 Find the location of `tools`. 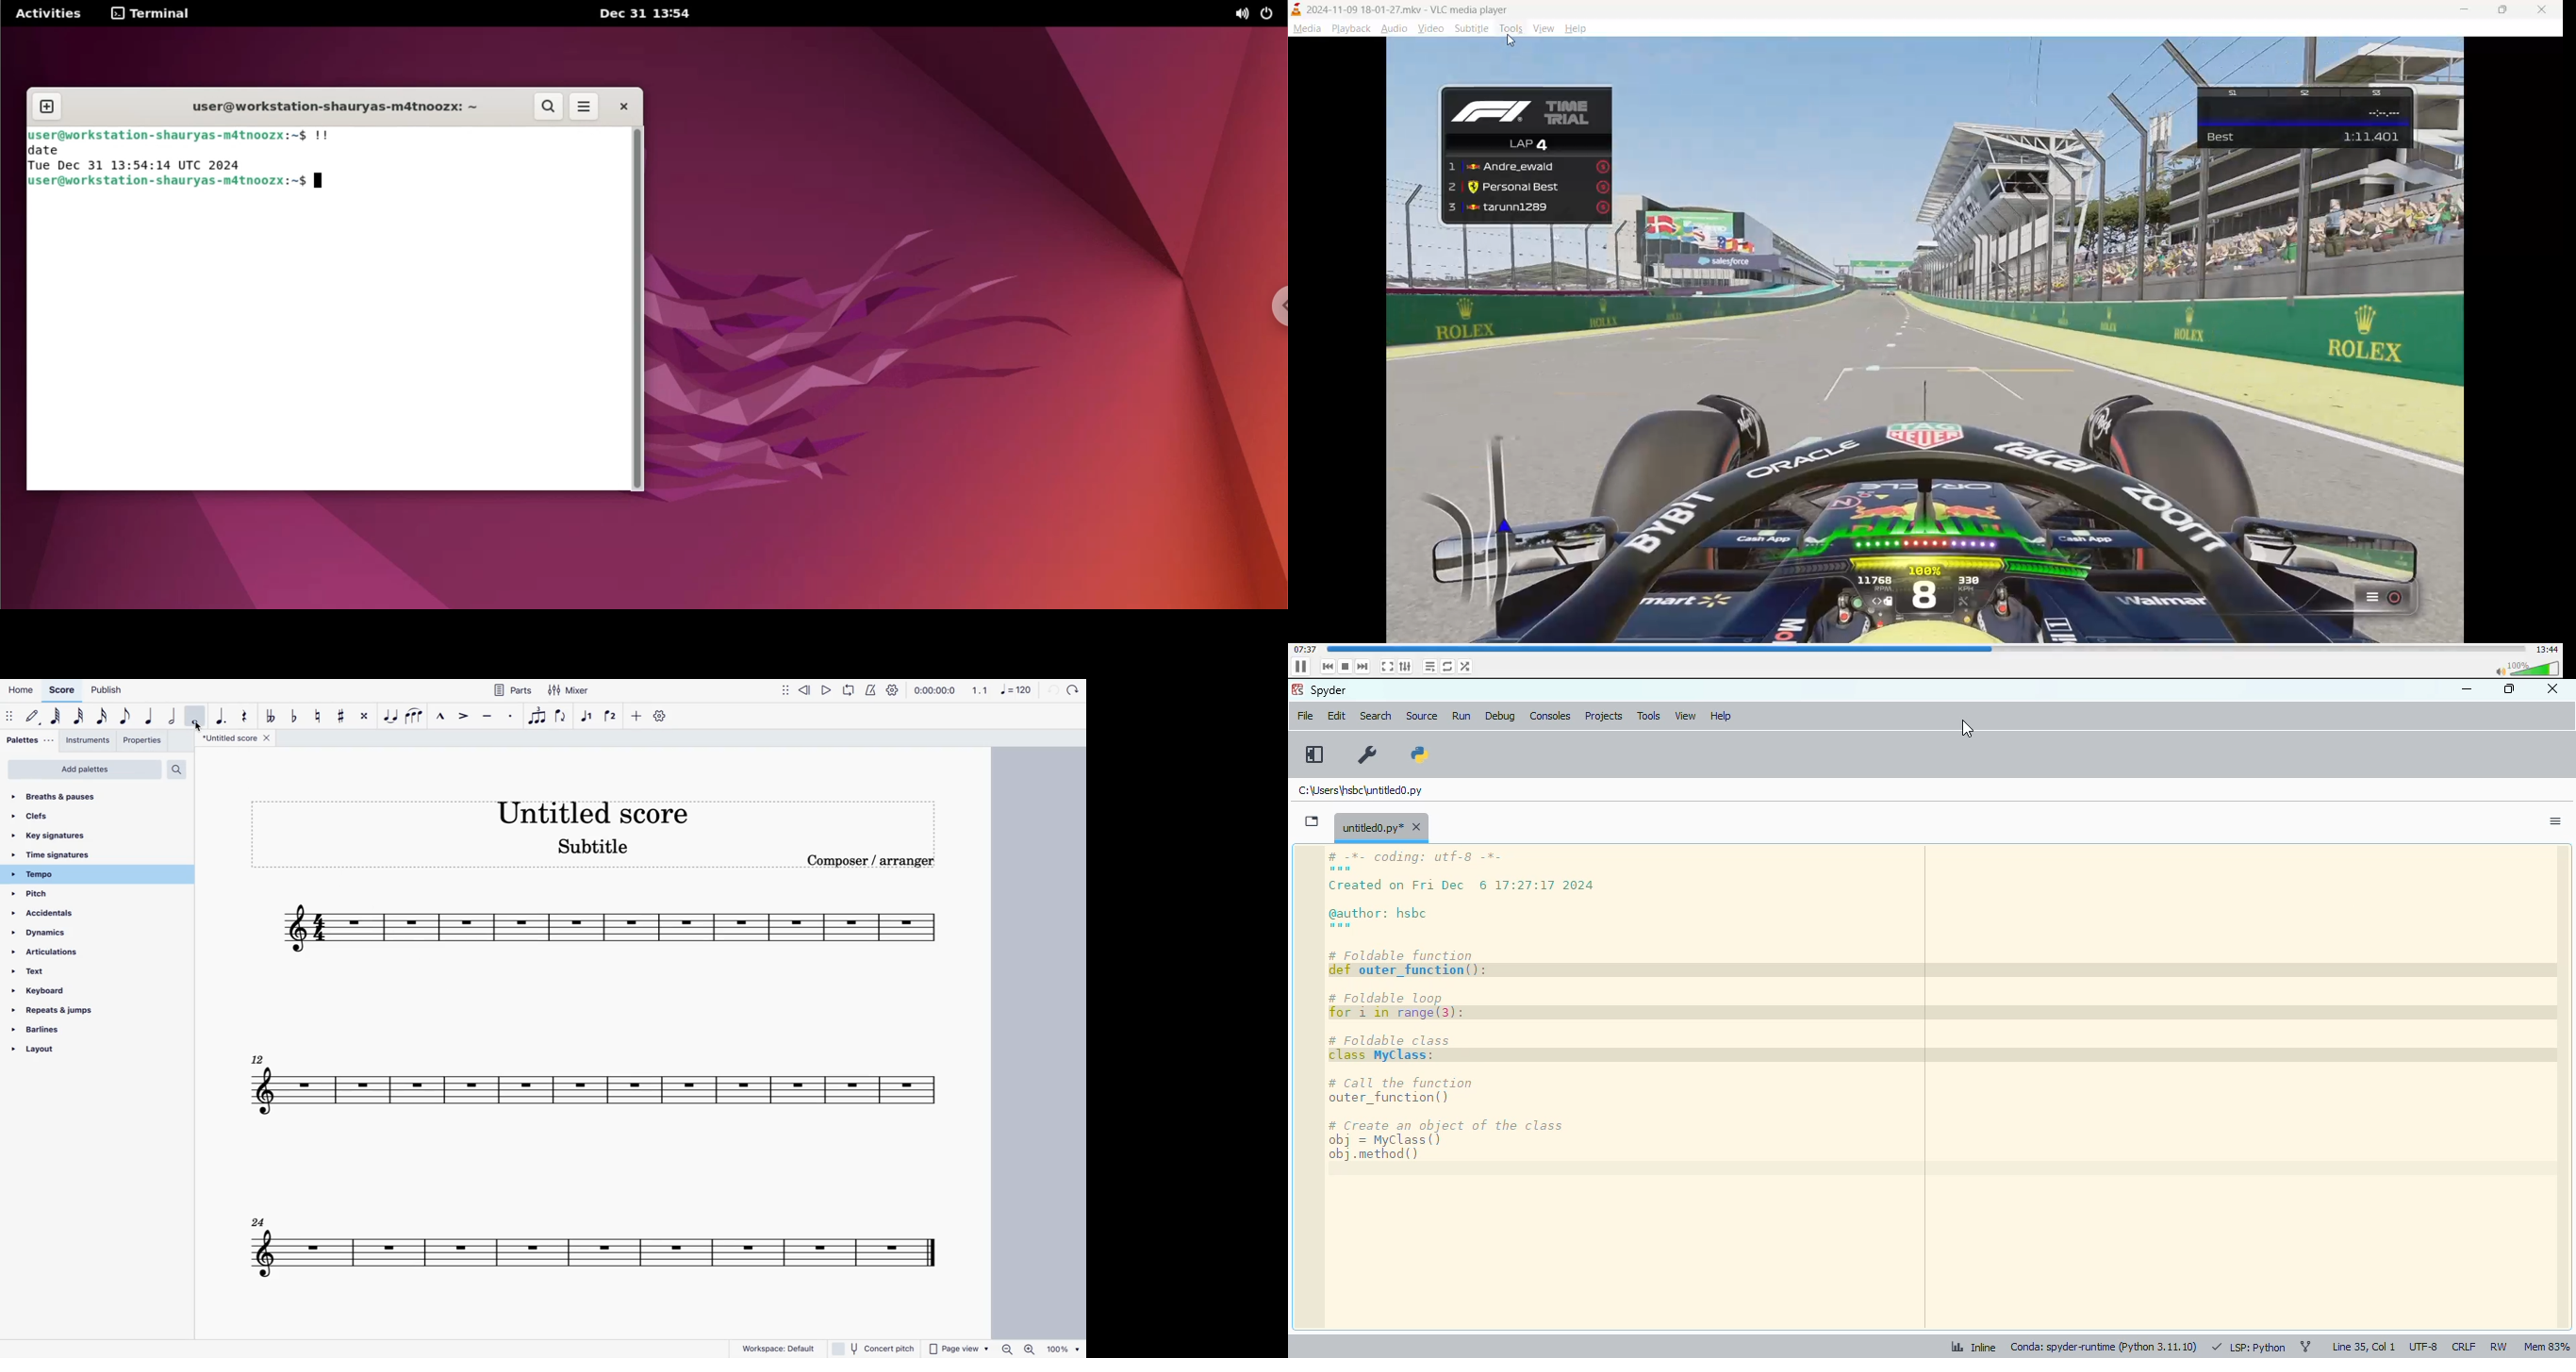

tools is located at coordinates (1648, 716).